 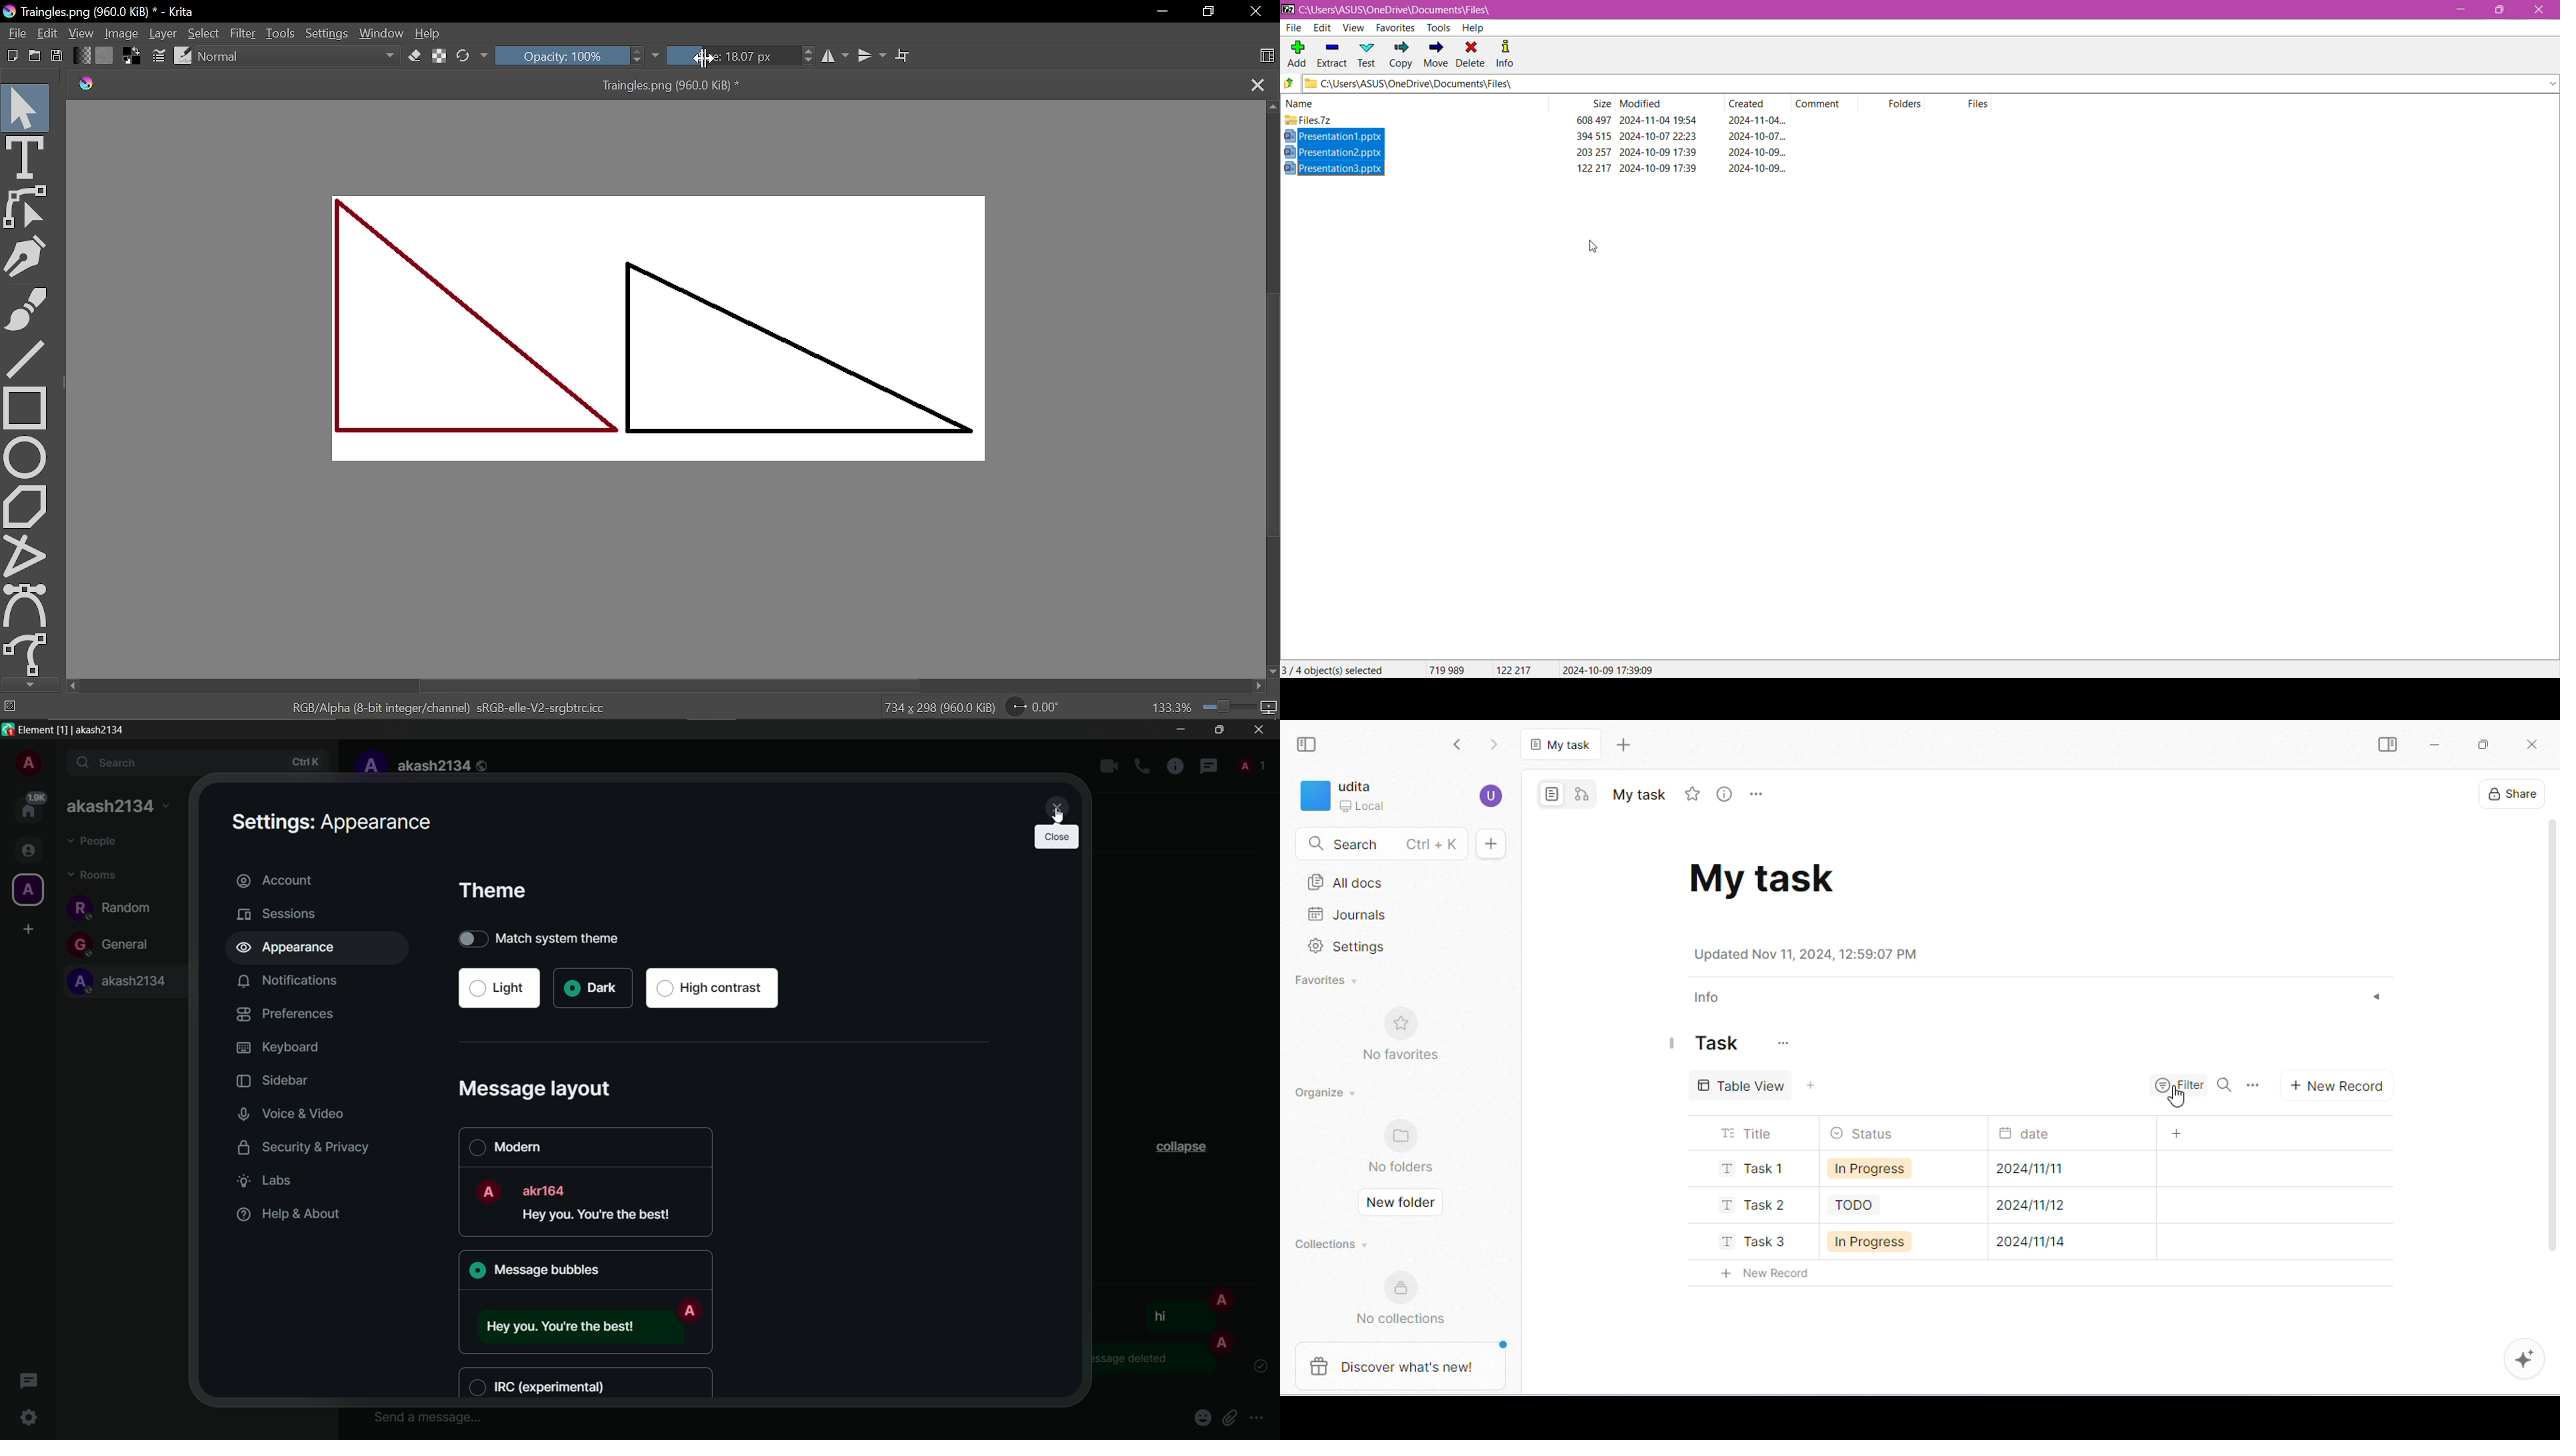 What do you see at coordinates (2029, 1205) in the screenshot?
I see `submission date for task2` at bounding box center [2029, 1205].